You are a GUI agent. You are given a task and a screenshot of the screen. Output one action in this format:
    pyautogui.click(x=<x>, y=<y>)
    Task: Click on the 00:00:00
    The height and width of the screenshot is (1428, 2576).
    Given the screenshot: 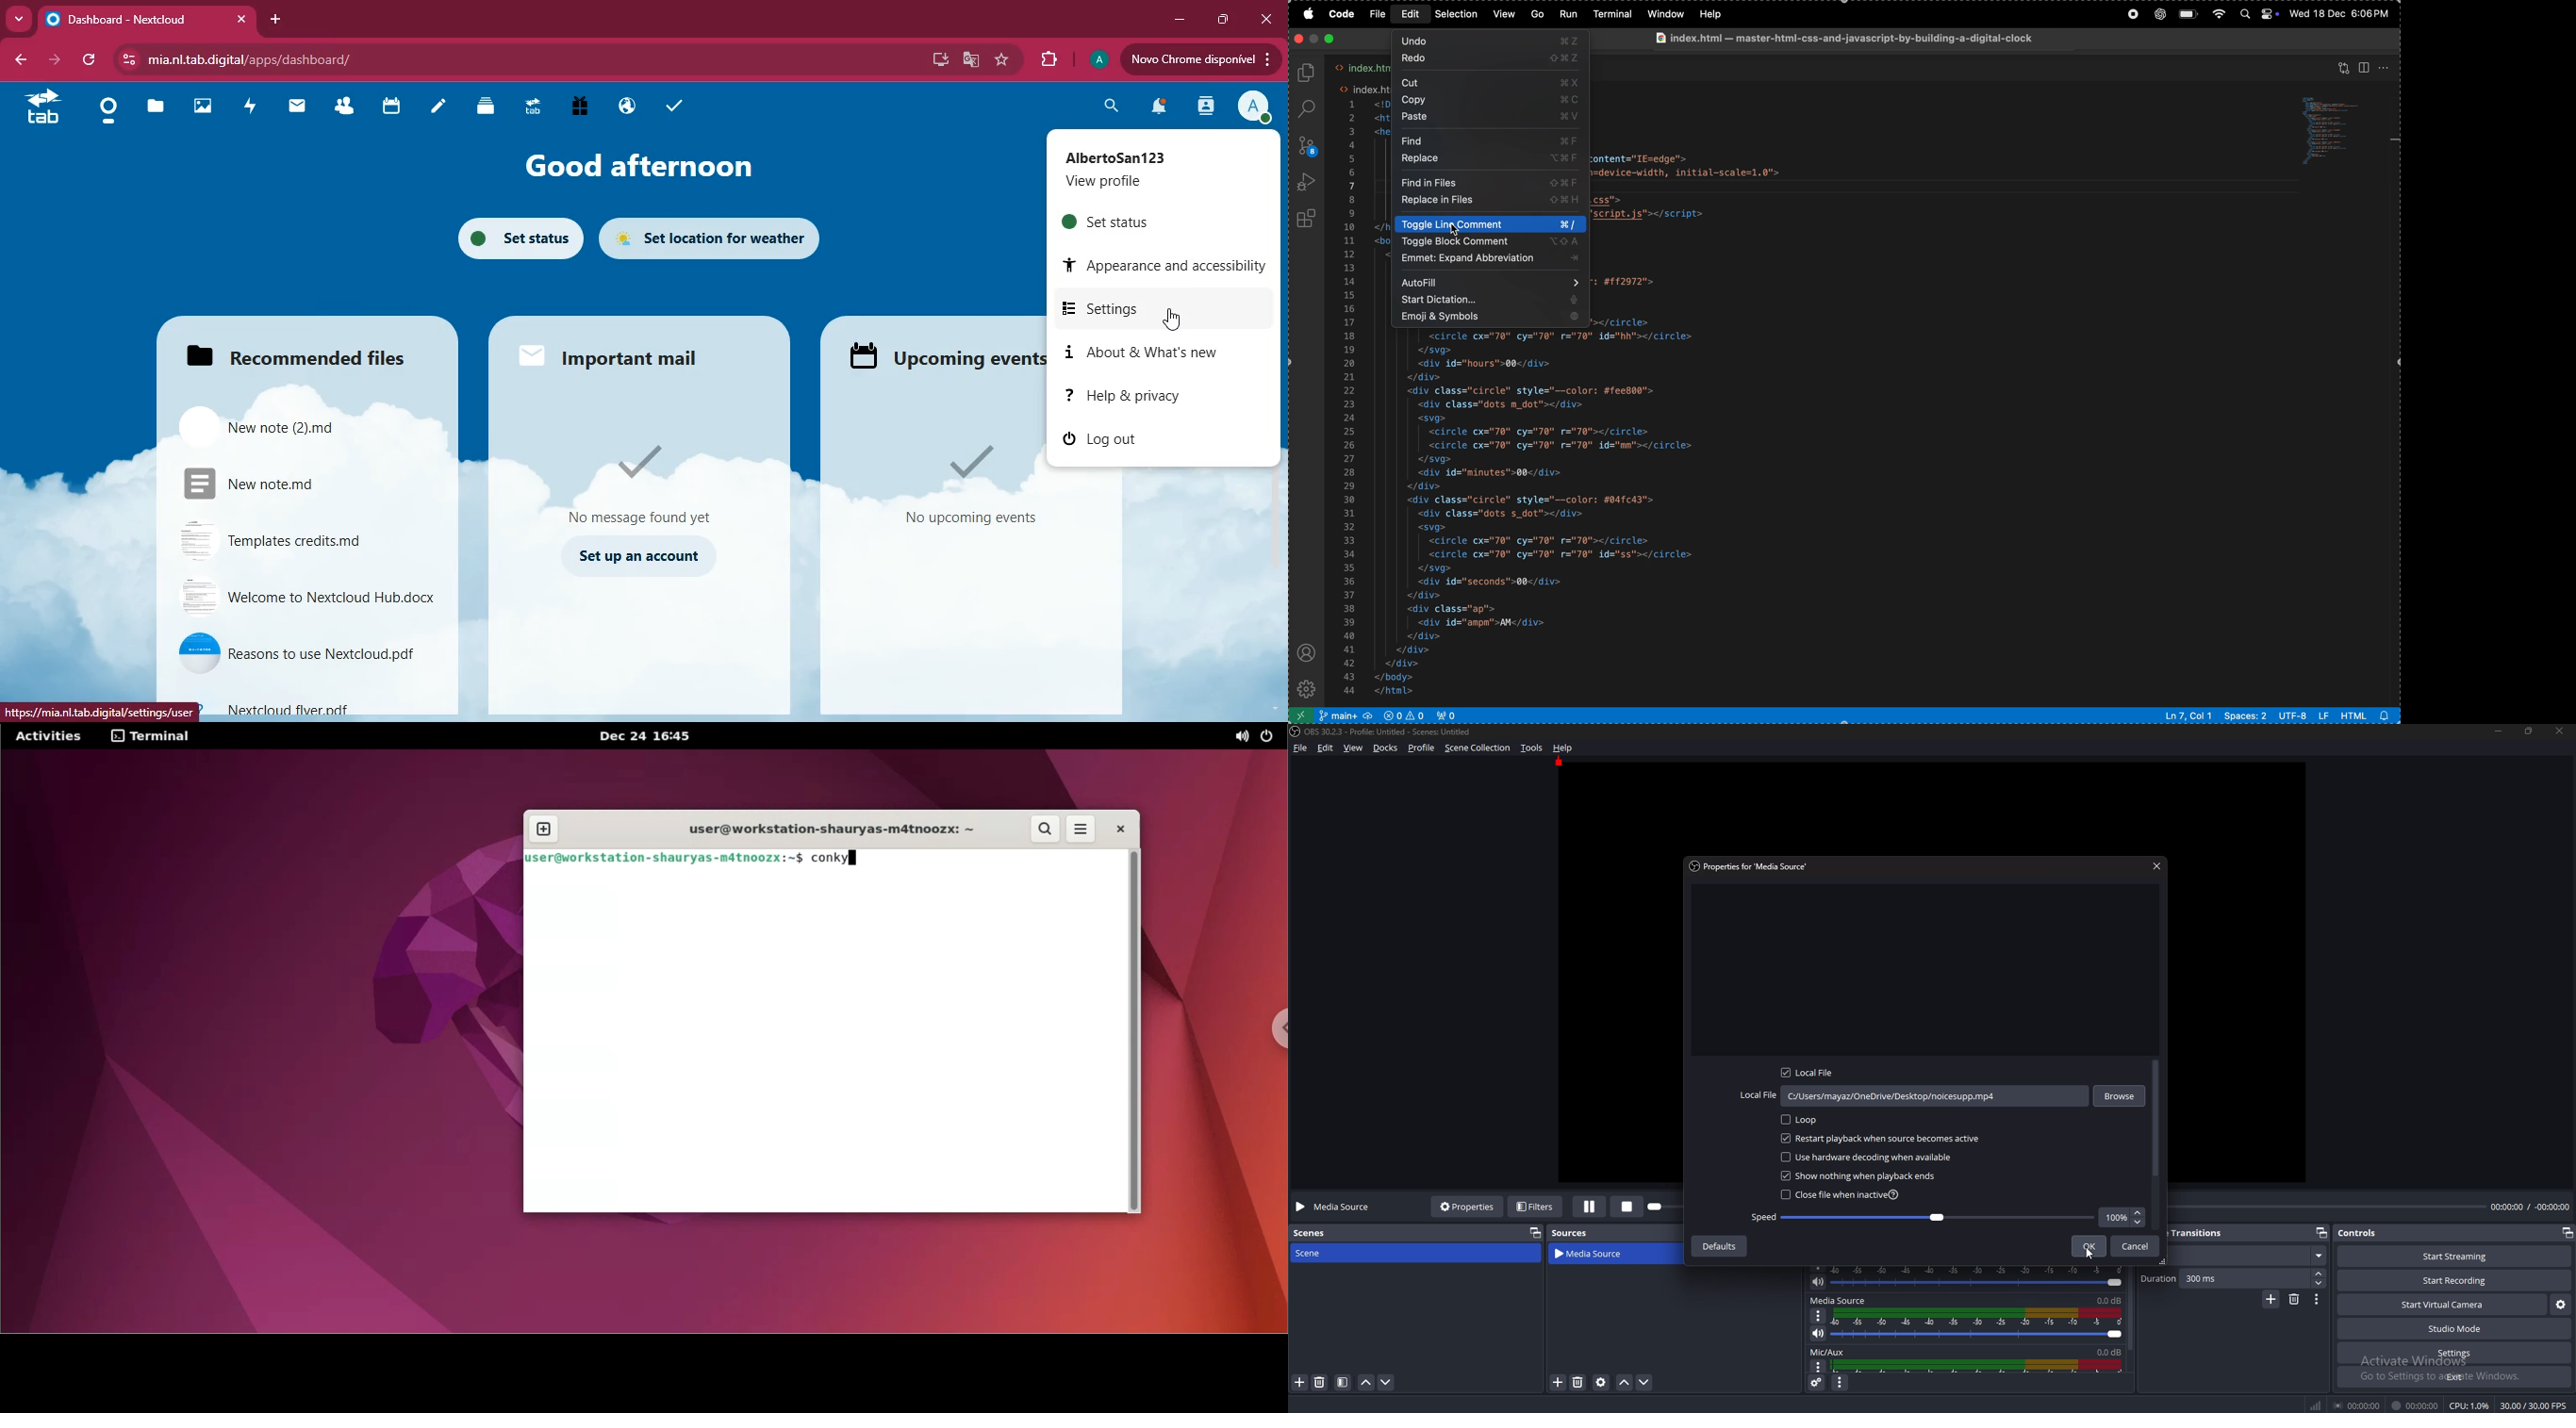 What is the action you would take?
    pyautogui.click(x=2415, y=1406)
    